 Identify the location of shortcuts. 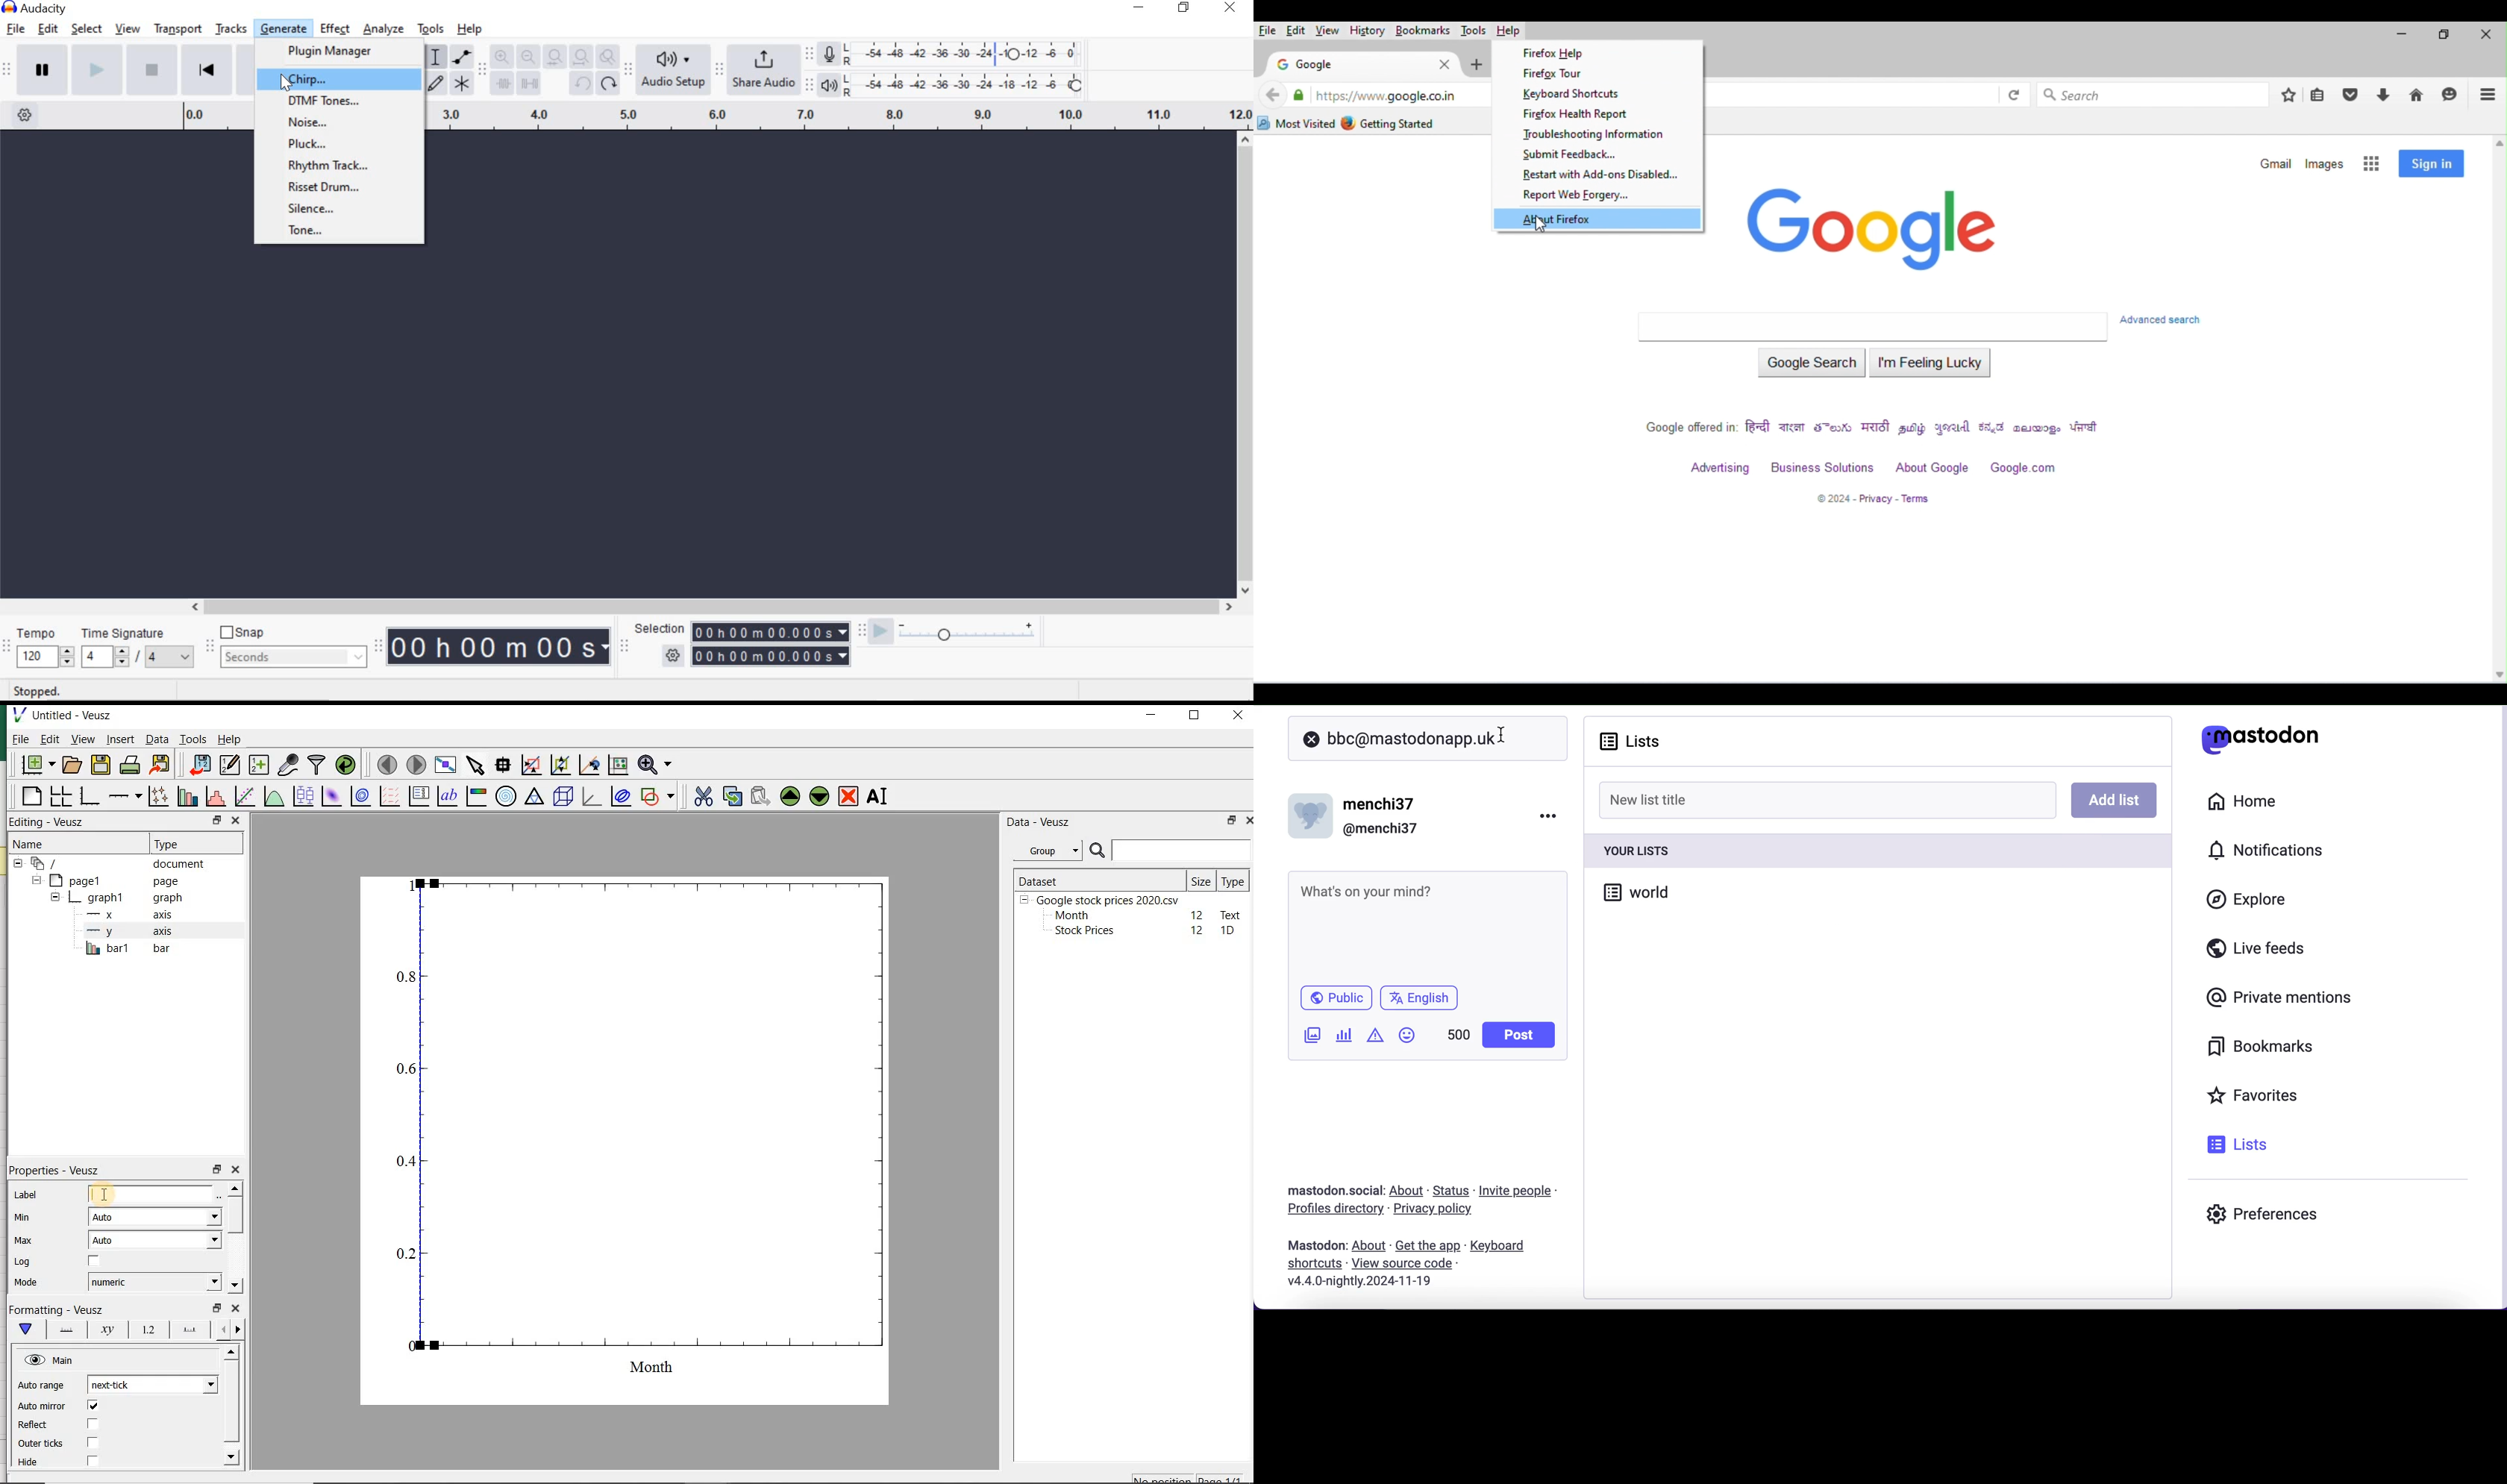
(1311, 1265).